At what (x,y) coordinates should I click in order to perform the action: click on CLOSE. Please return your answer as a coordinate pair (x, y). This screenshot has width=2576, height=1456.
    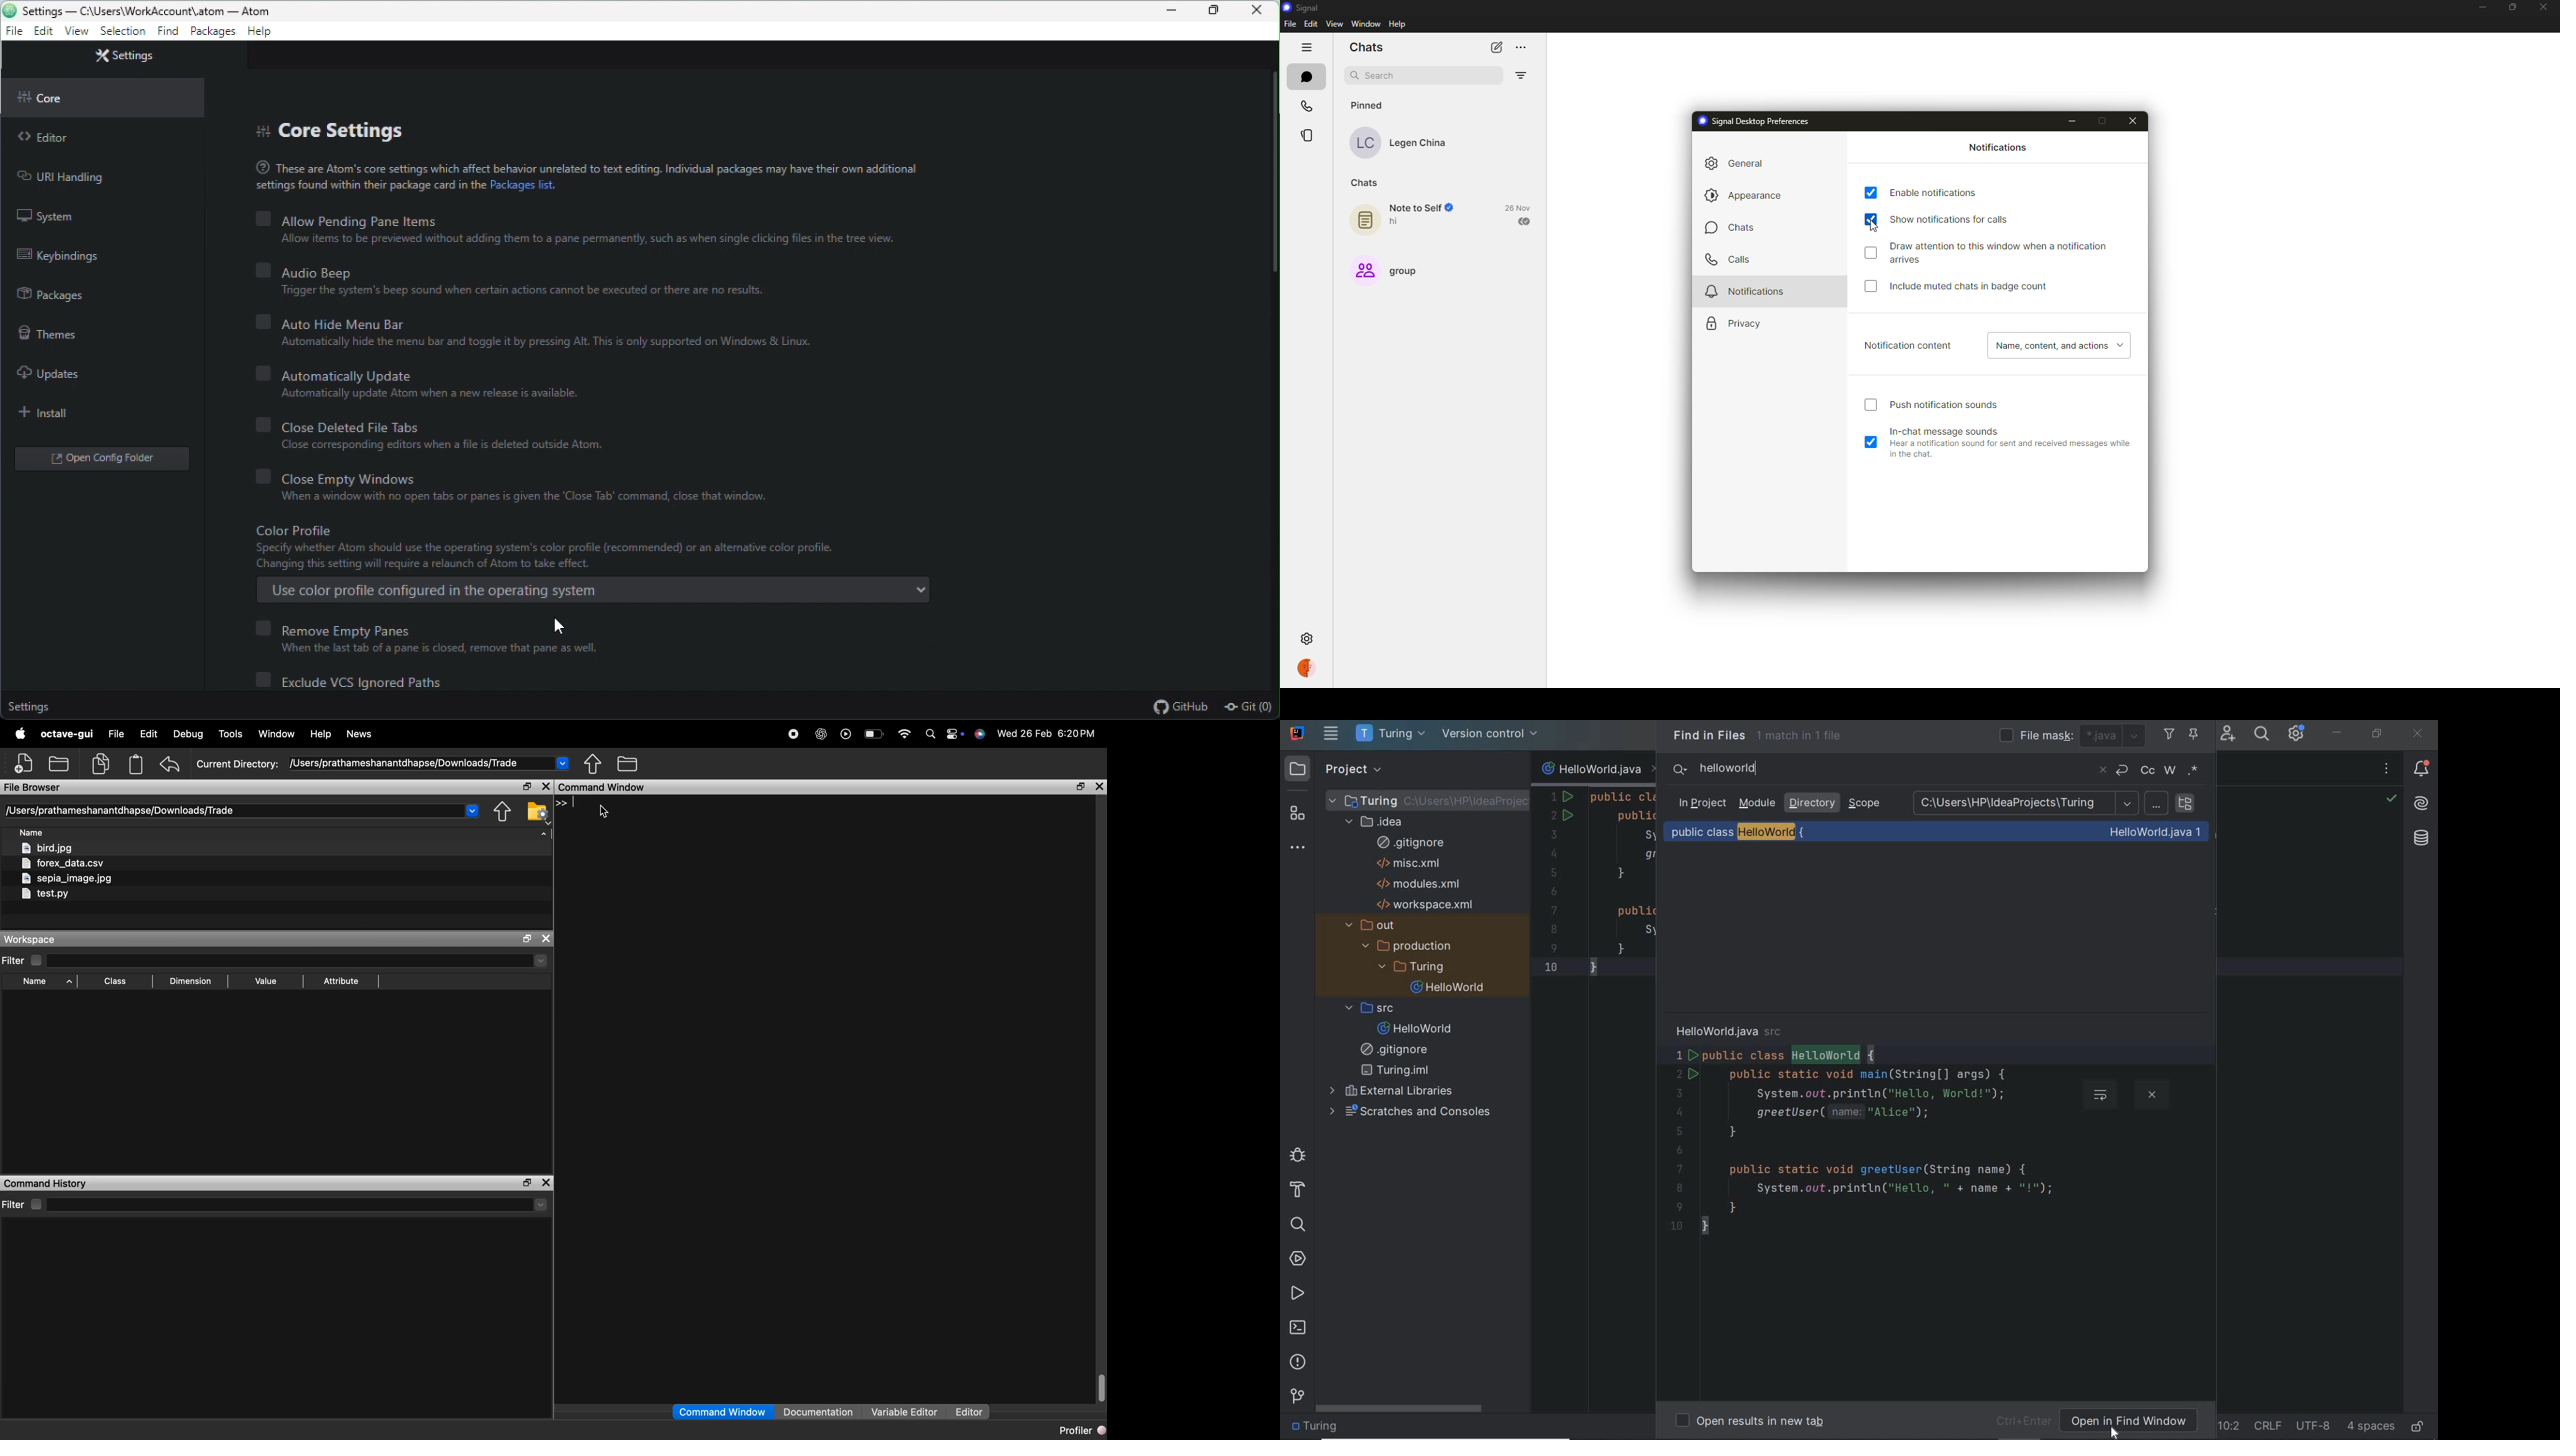
    Looking at the image, I should click on (2419, 734).